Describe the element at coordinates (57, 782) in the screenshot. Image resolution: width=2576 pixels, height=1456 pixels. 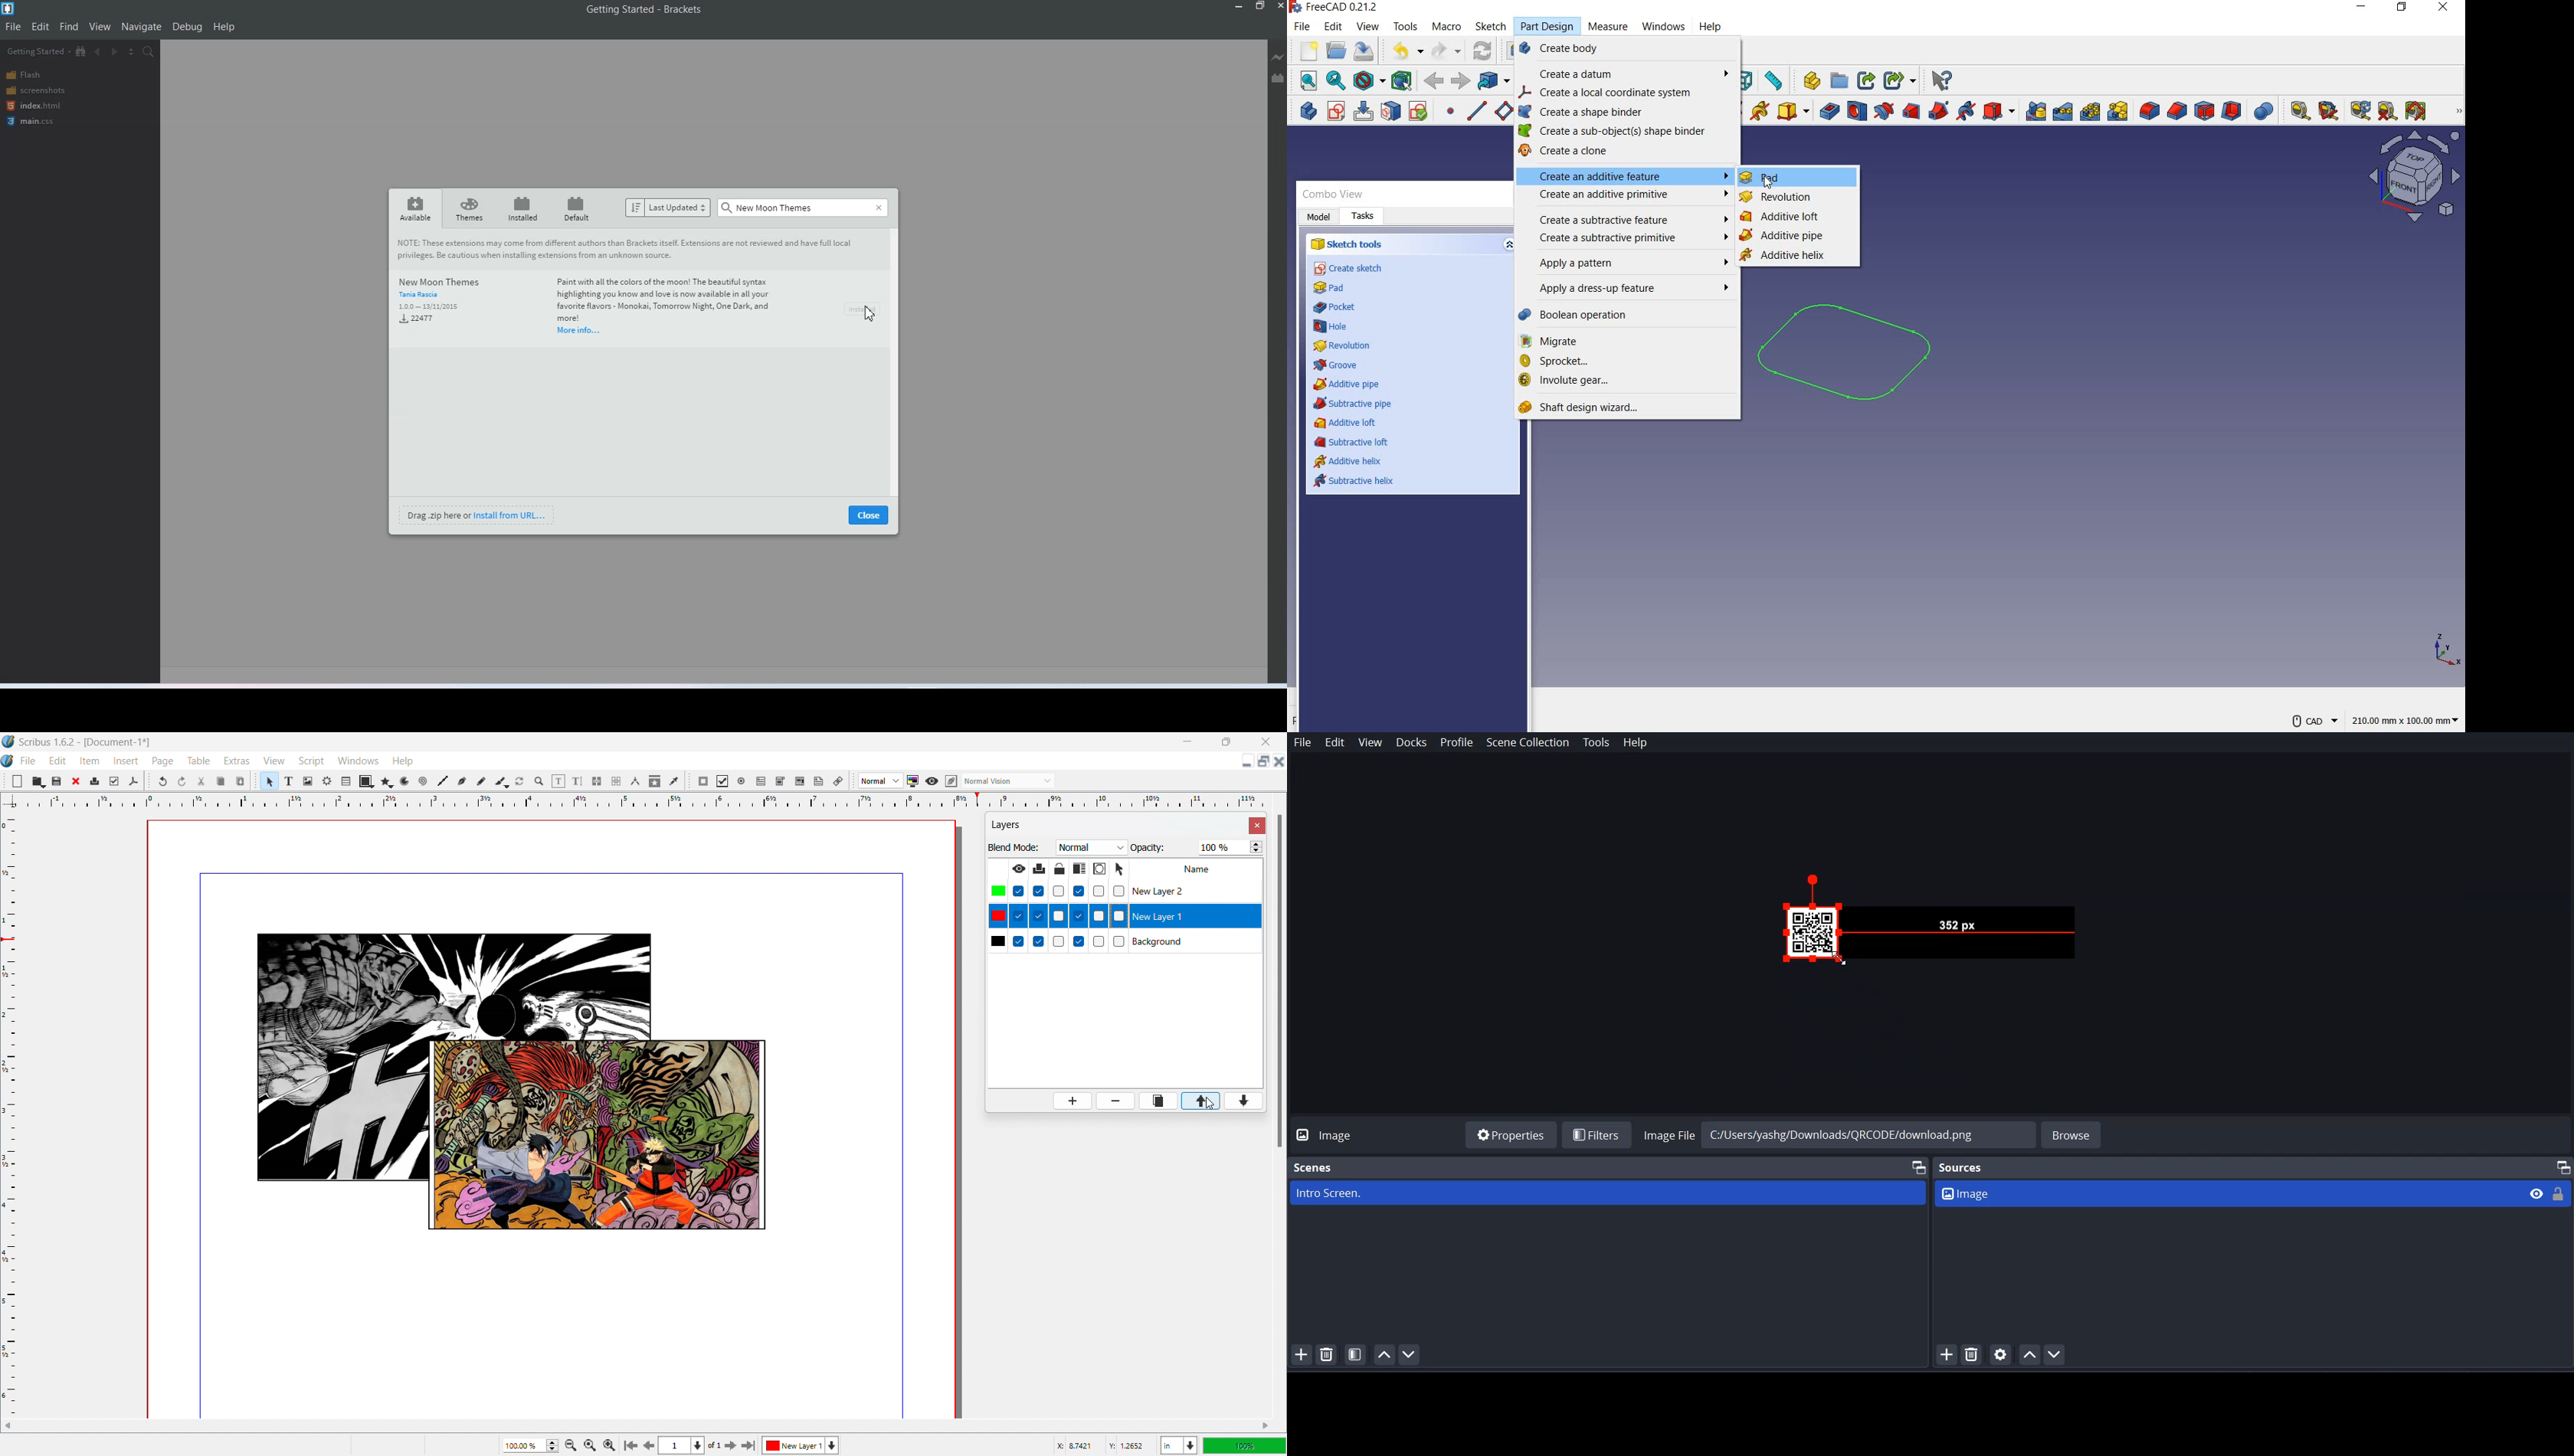
I see `save` at that location.